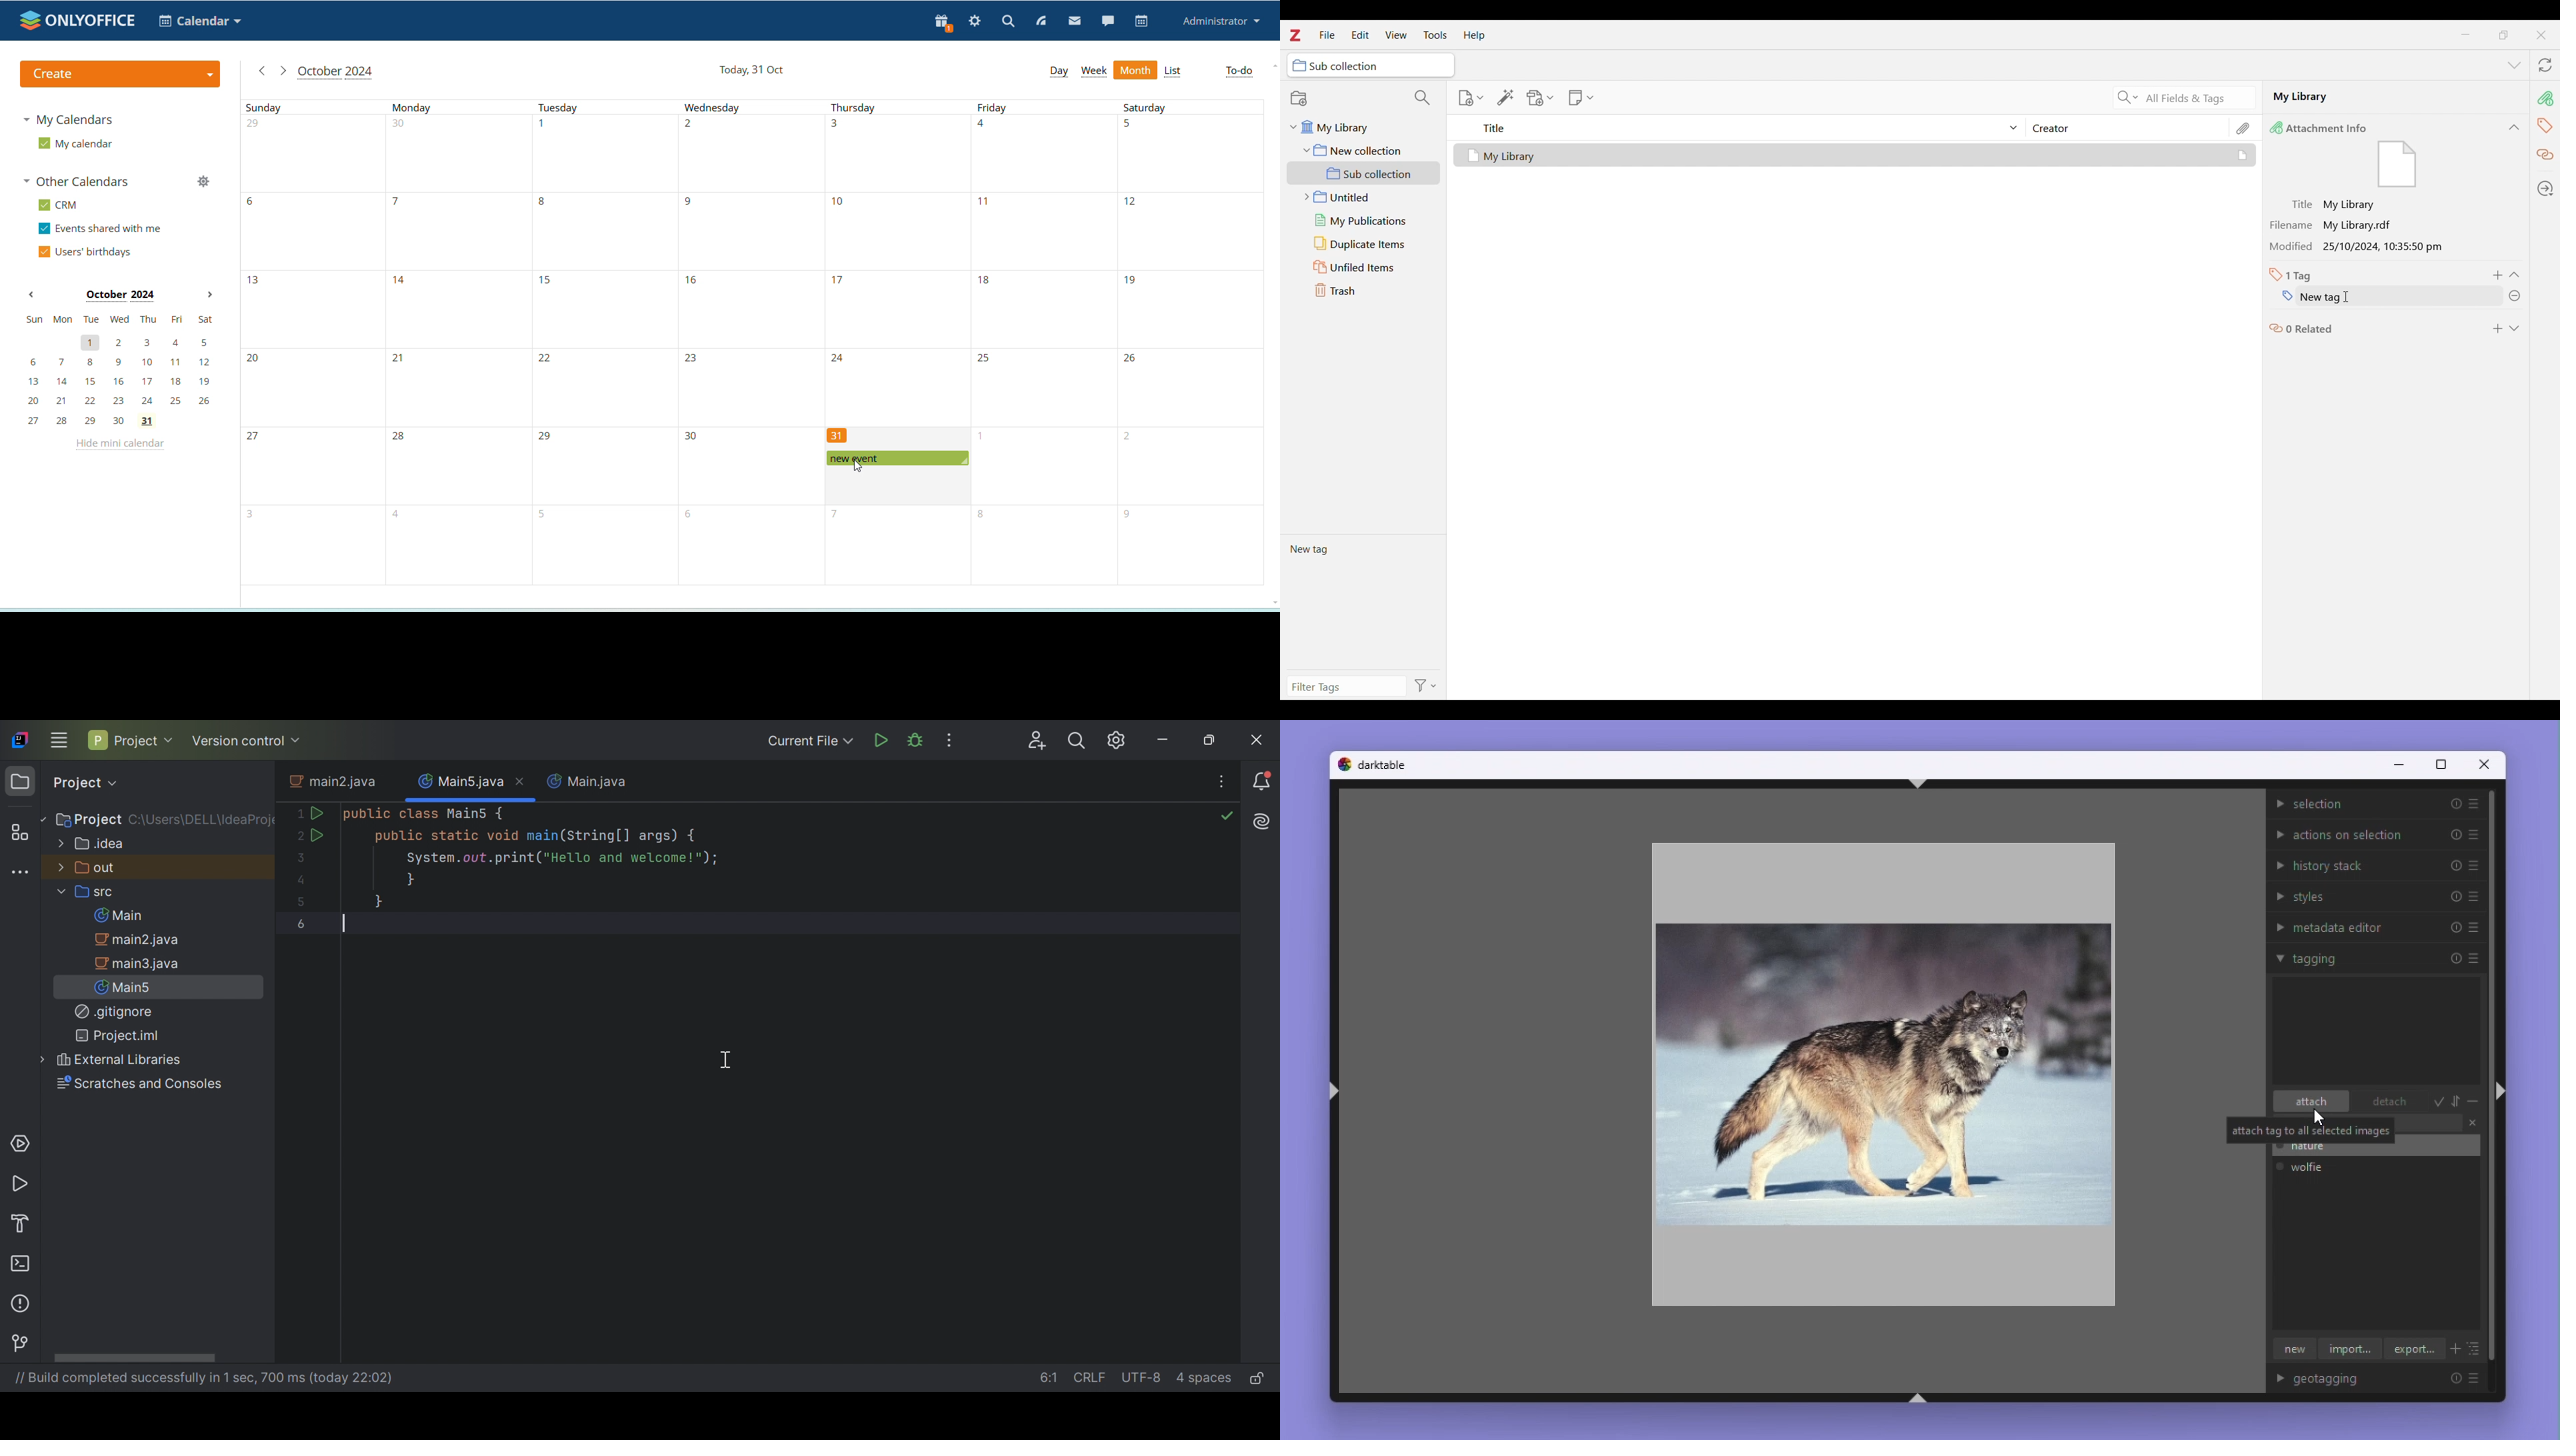  What do you see at coordinates (2499, 1090) in the screenshot?
I see `ctrl+shift+r` at bounding box center [2499, 1090].